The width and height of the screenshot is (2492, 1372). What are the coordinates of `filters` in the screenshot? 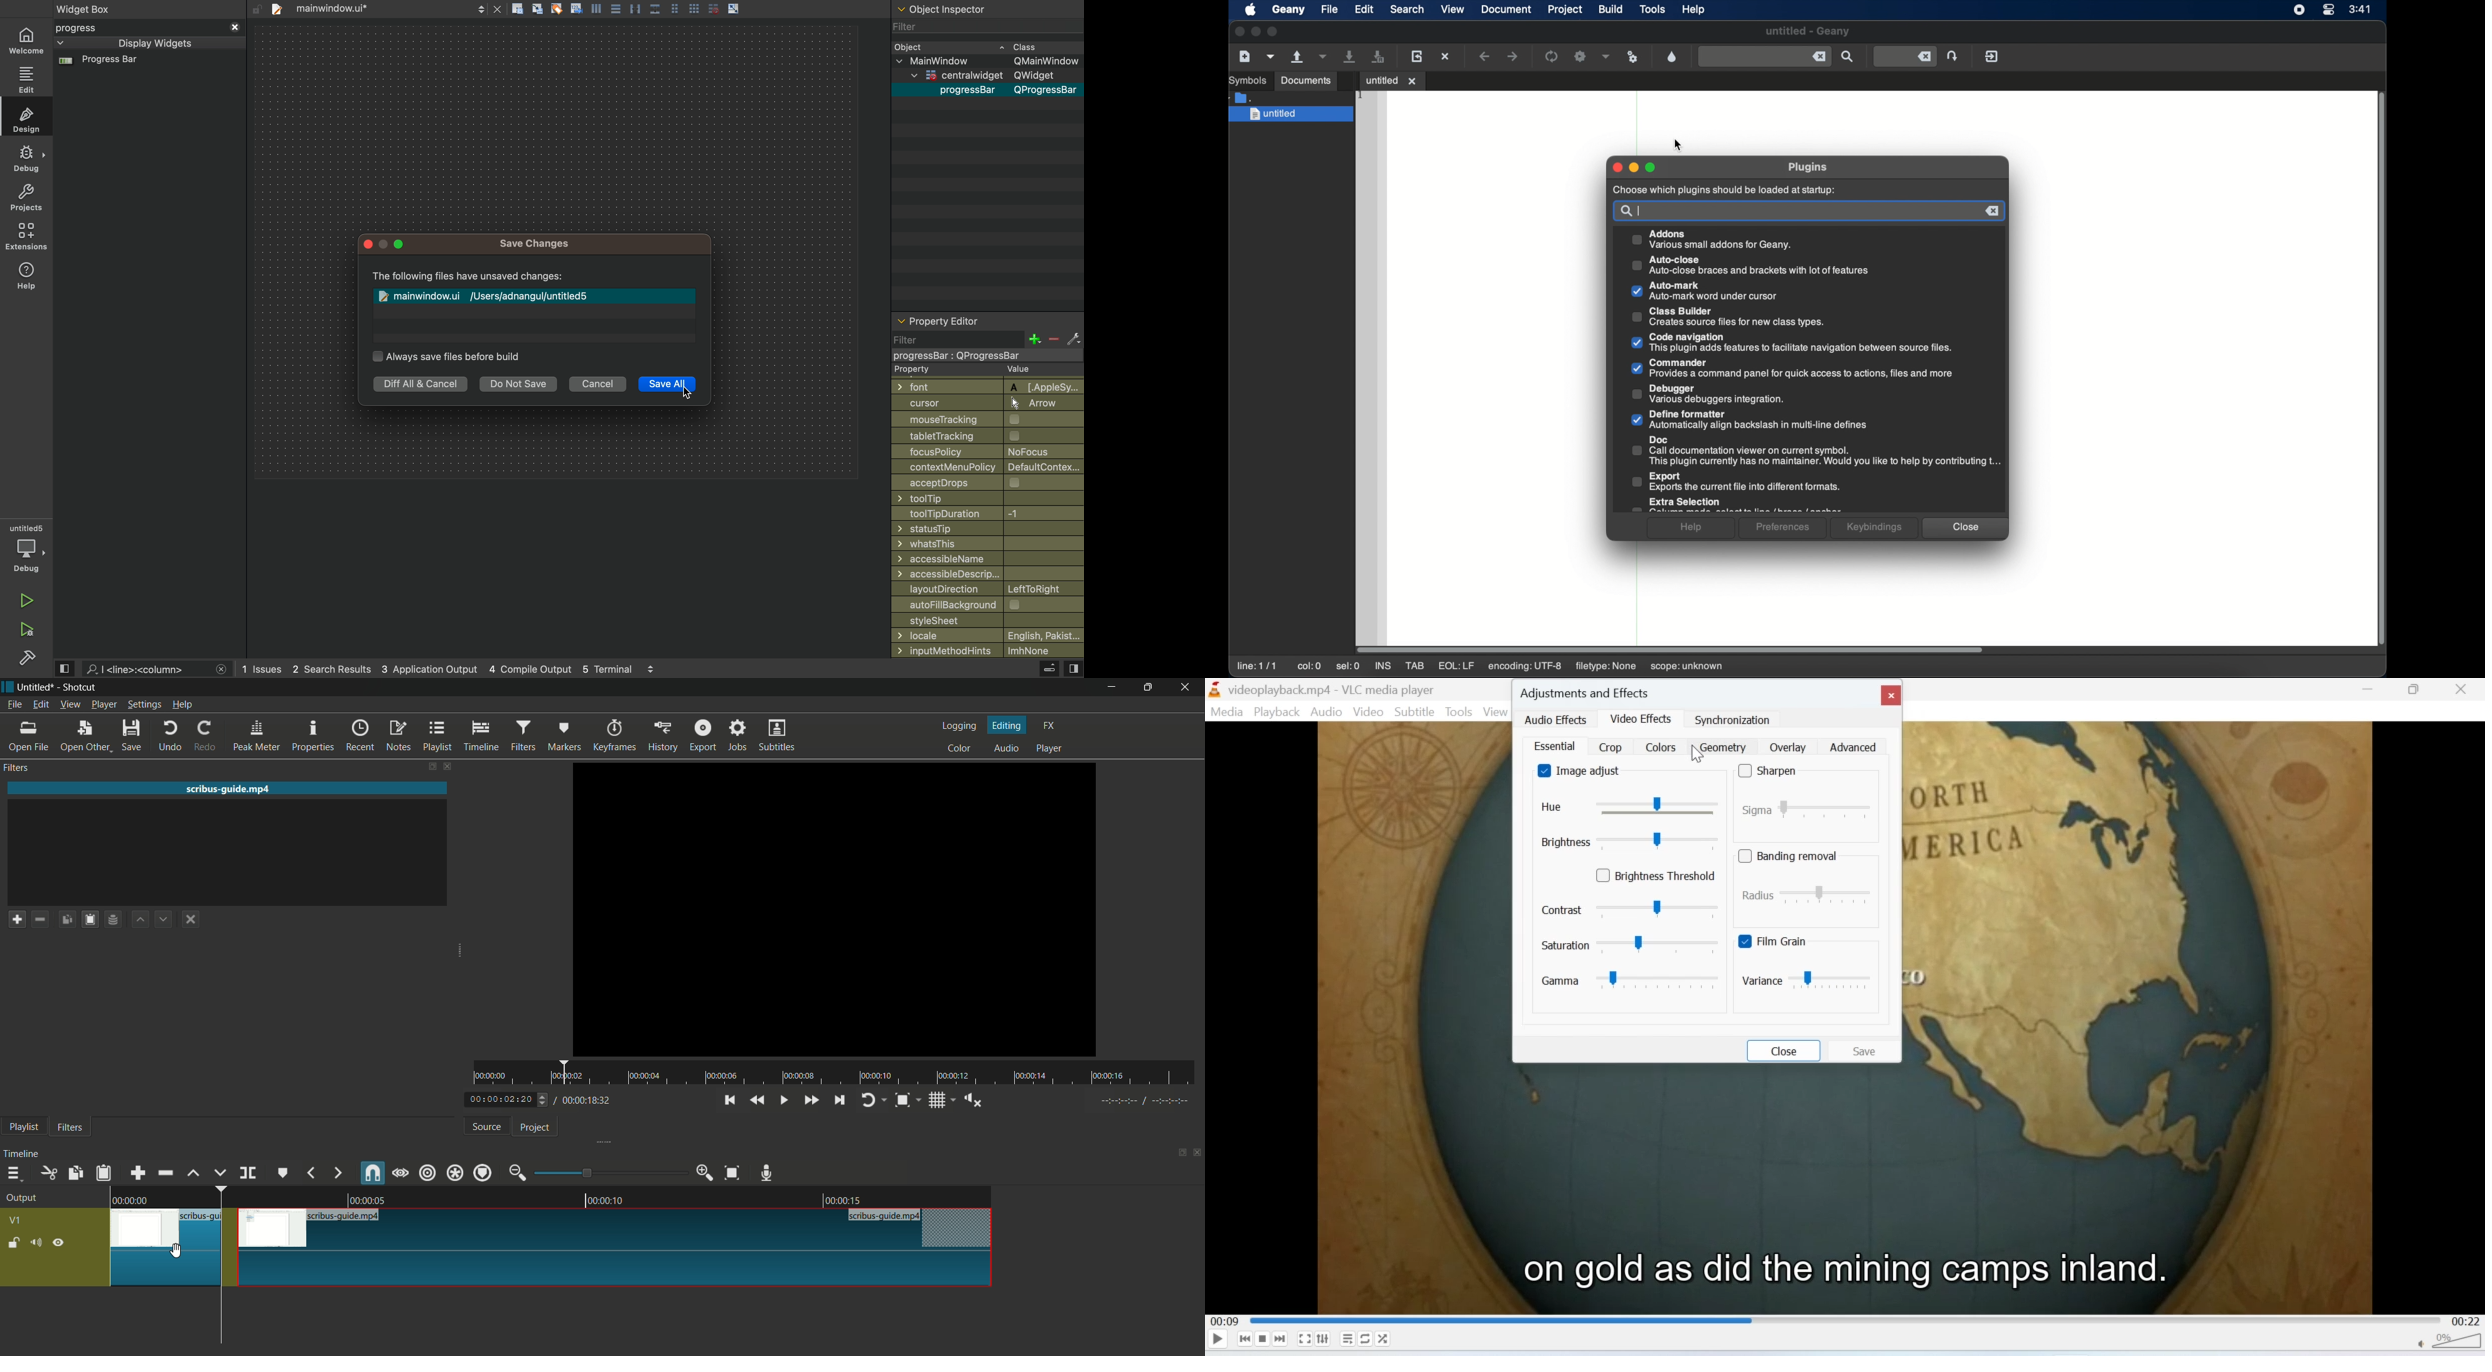 It's located at (525, 736).